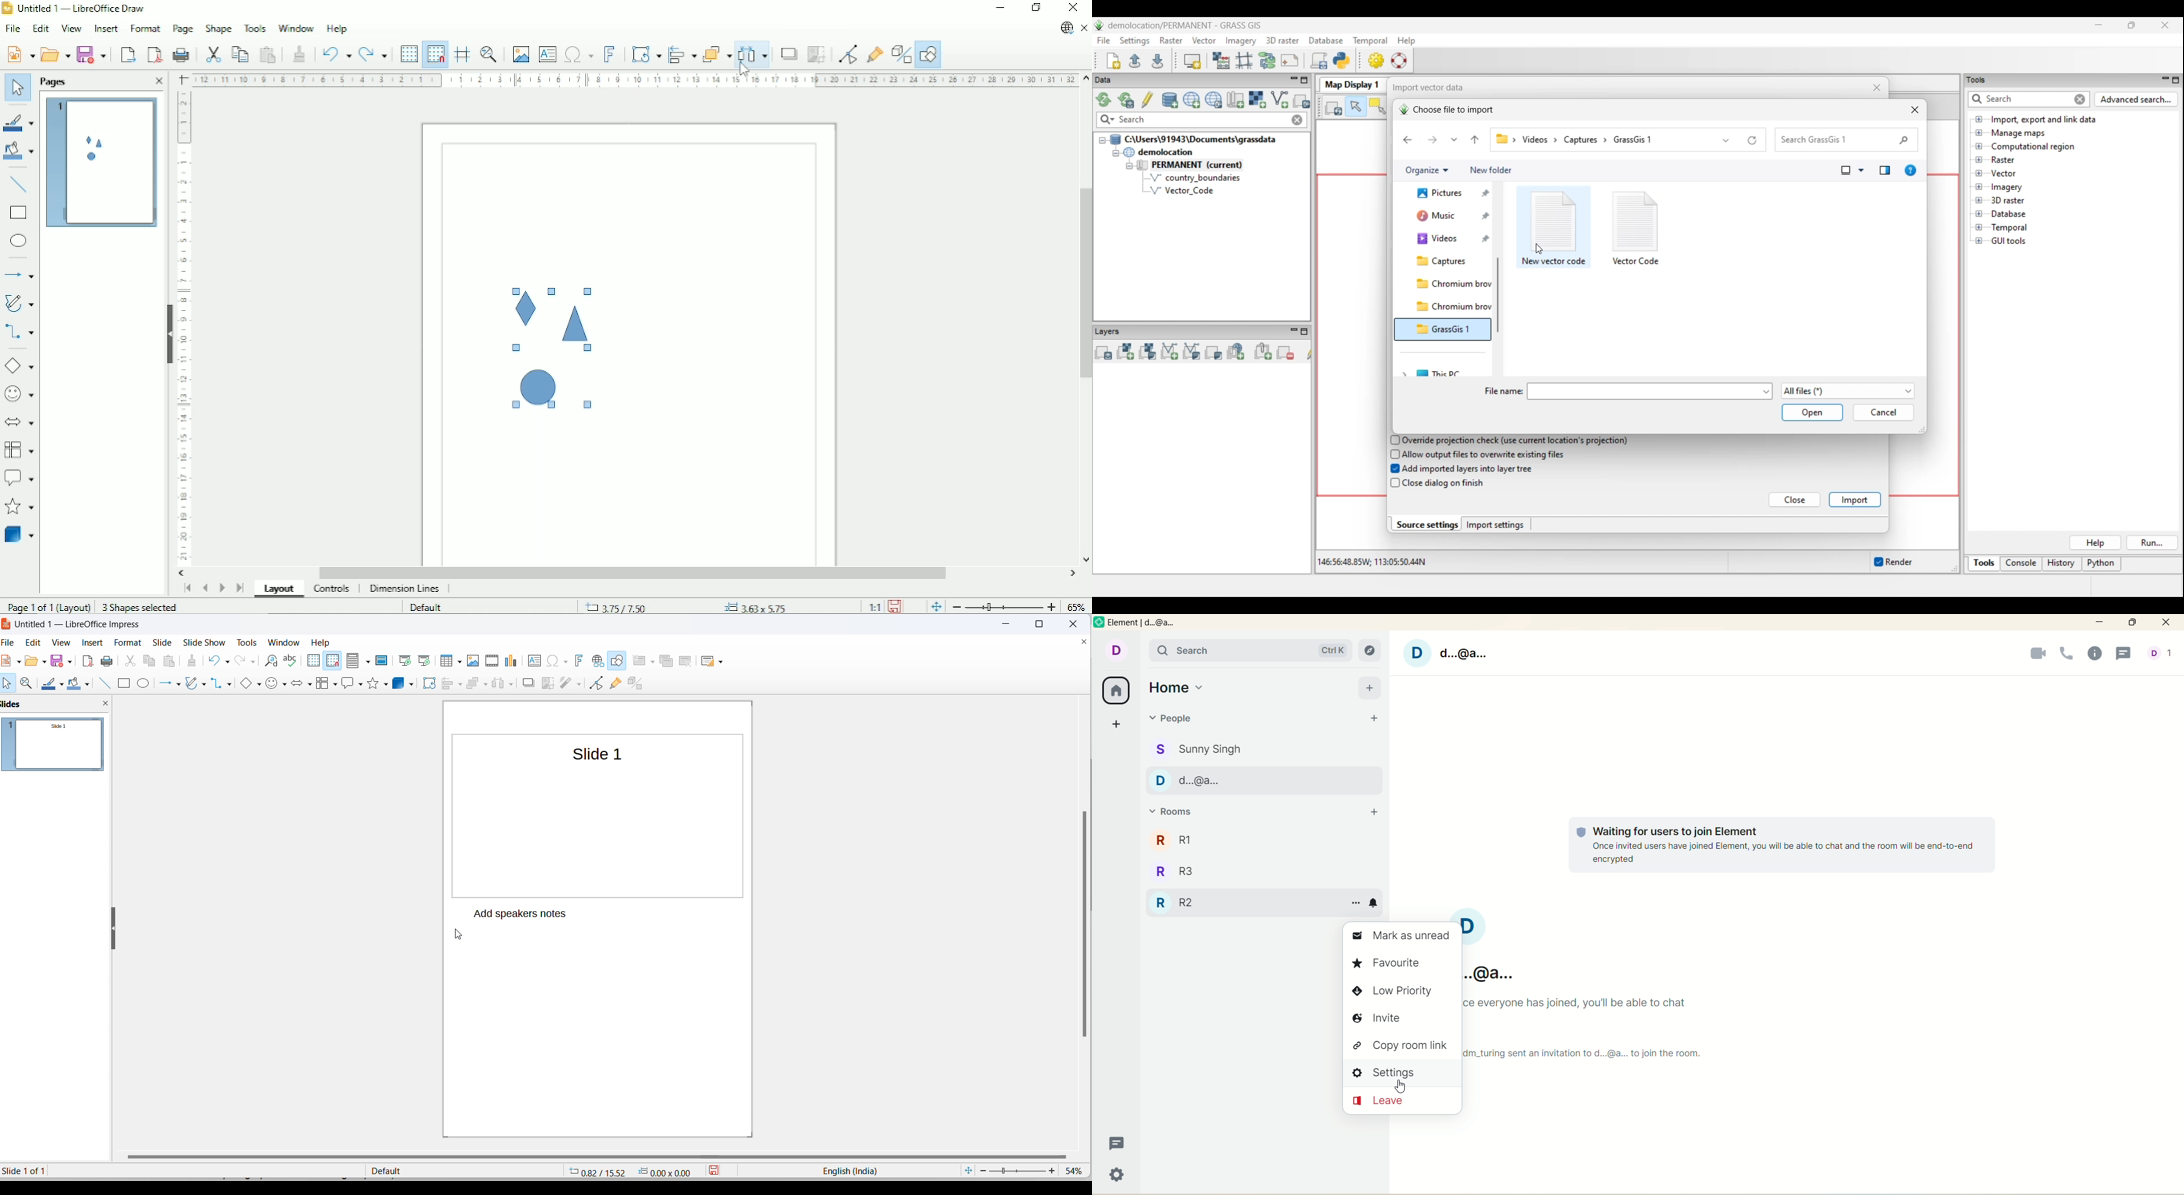  Describe the element at coordinates (876, 54) in the screenshot. I see `Show gluepoint functions` at that location.